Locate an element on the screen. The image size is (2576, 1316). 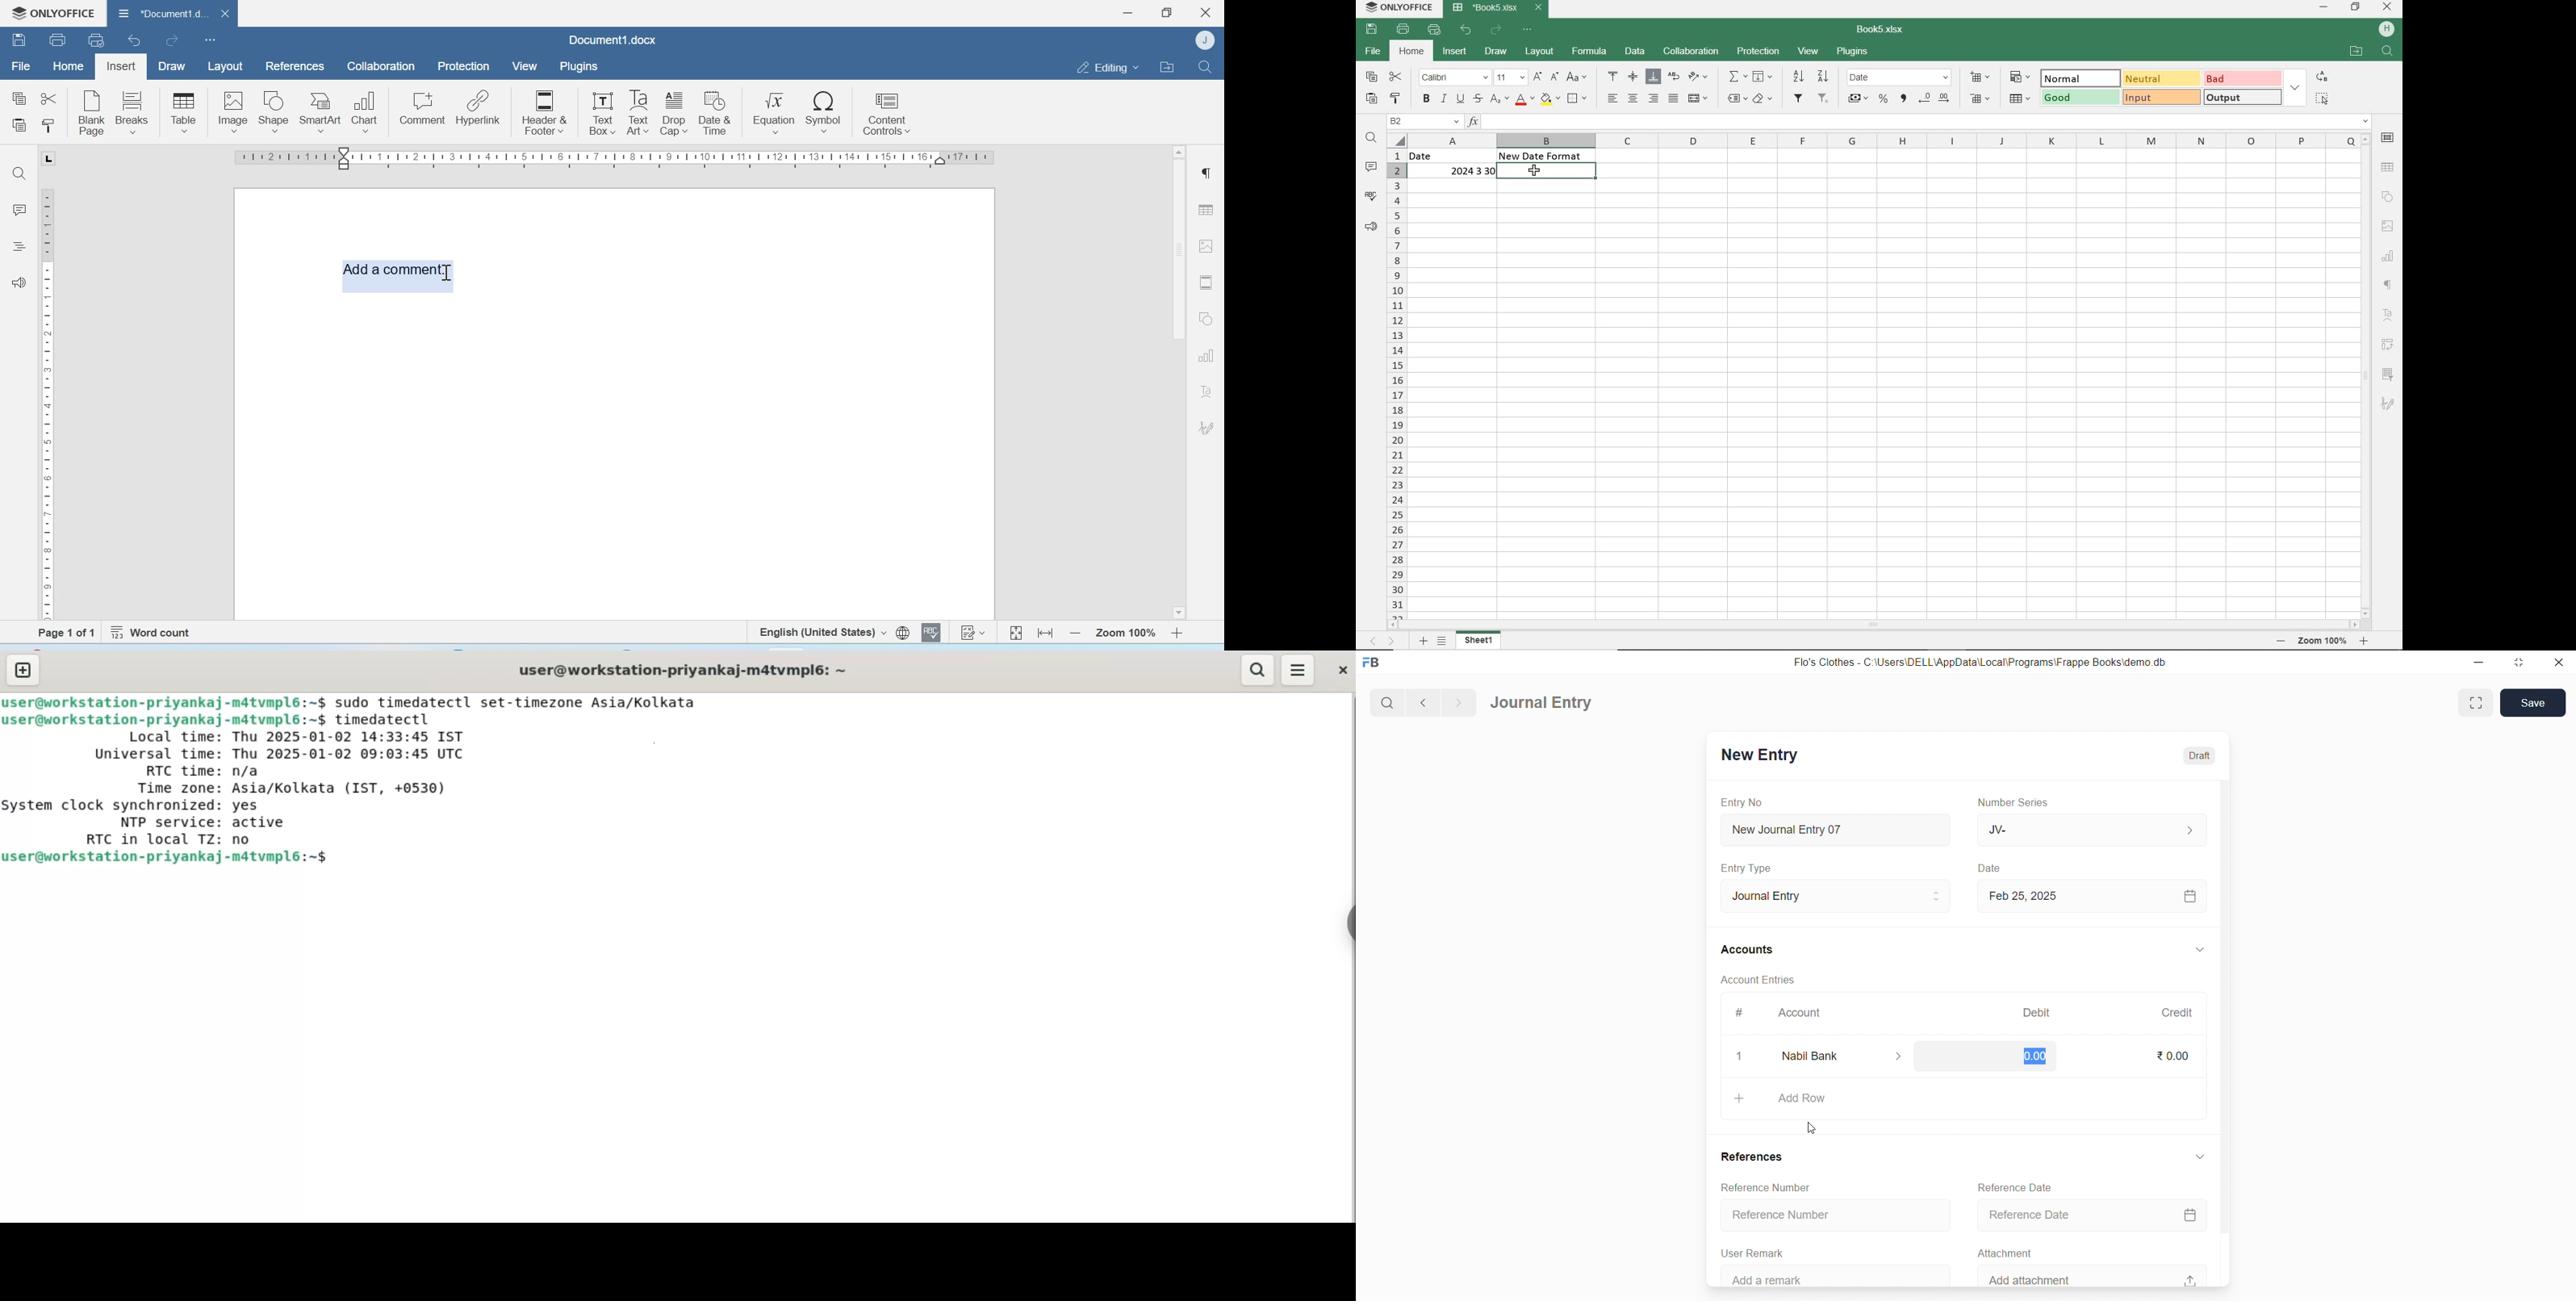
PASTE is located at coordinates (1371, 99).